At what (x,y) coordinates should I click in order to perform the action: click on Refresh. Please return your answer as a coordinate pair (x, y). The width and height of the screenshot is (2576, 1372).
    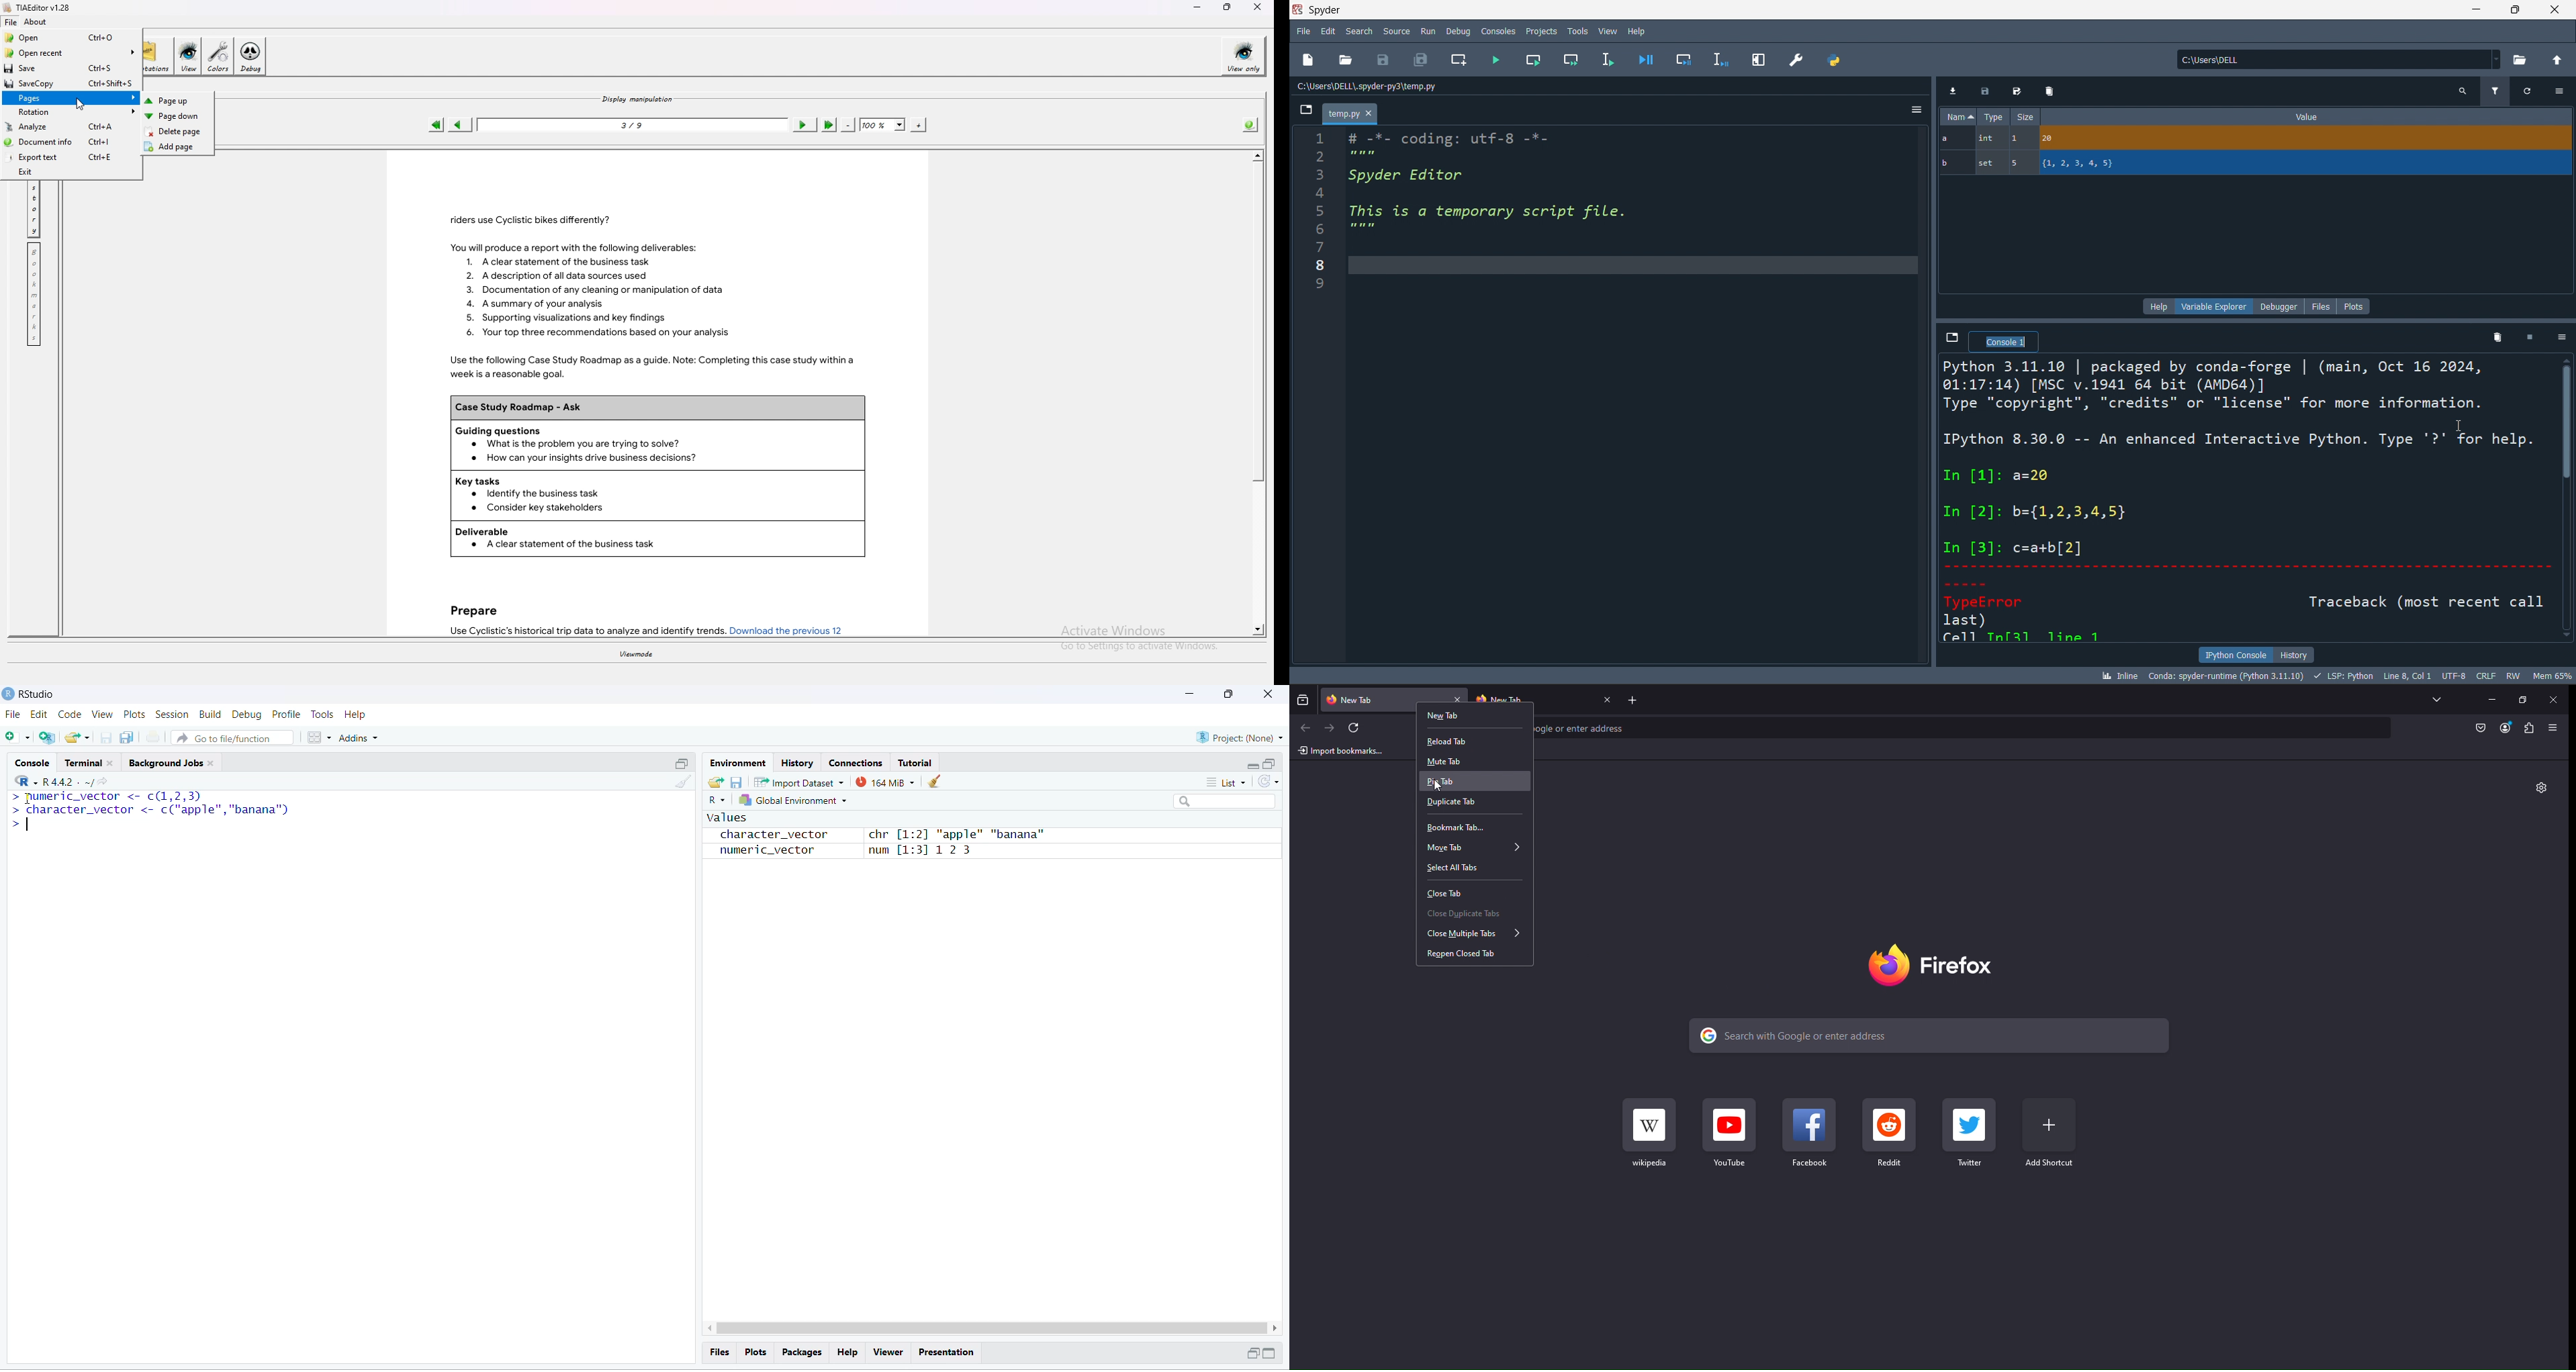
    Looking at the image, I should click on (1358, 728).